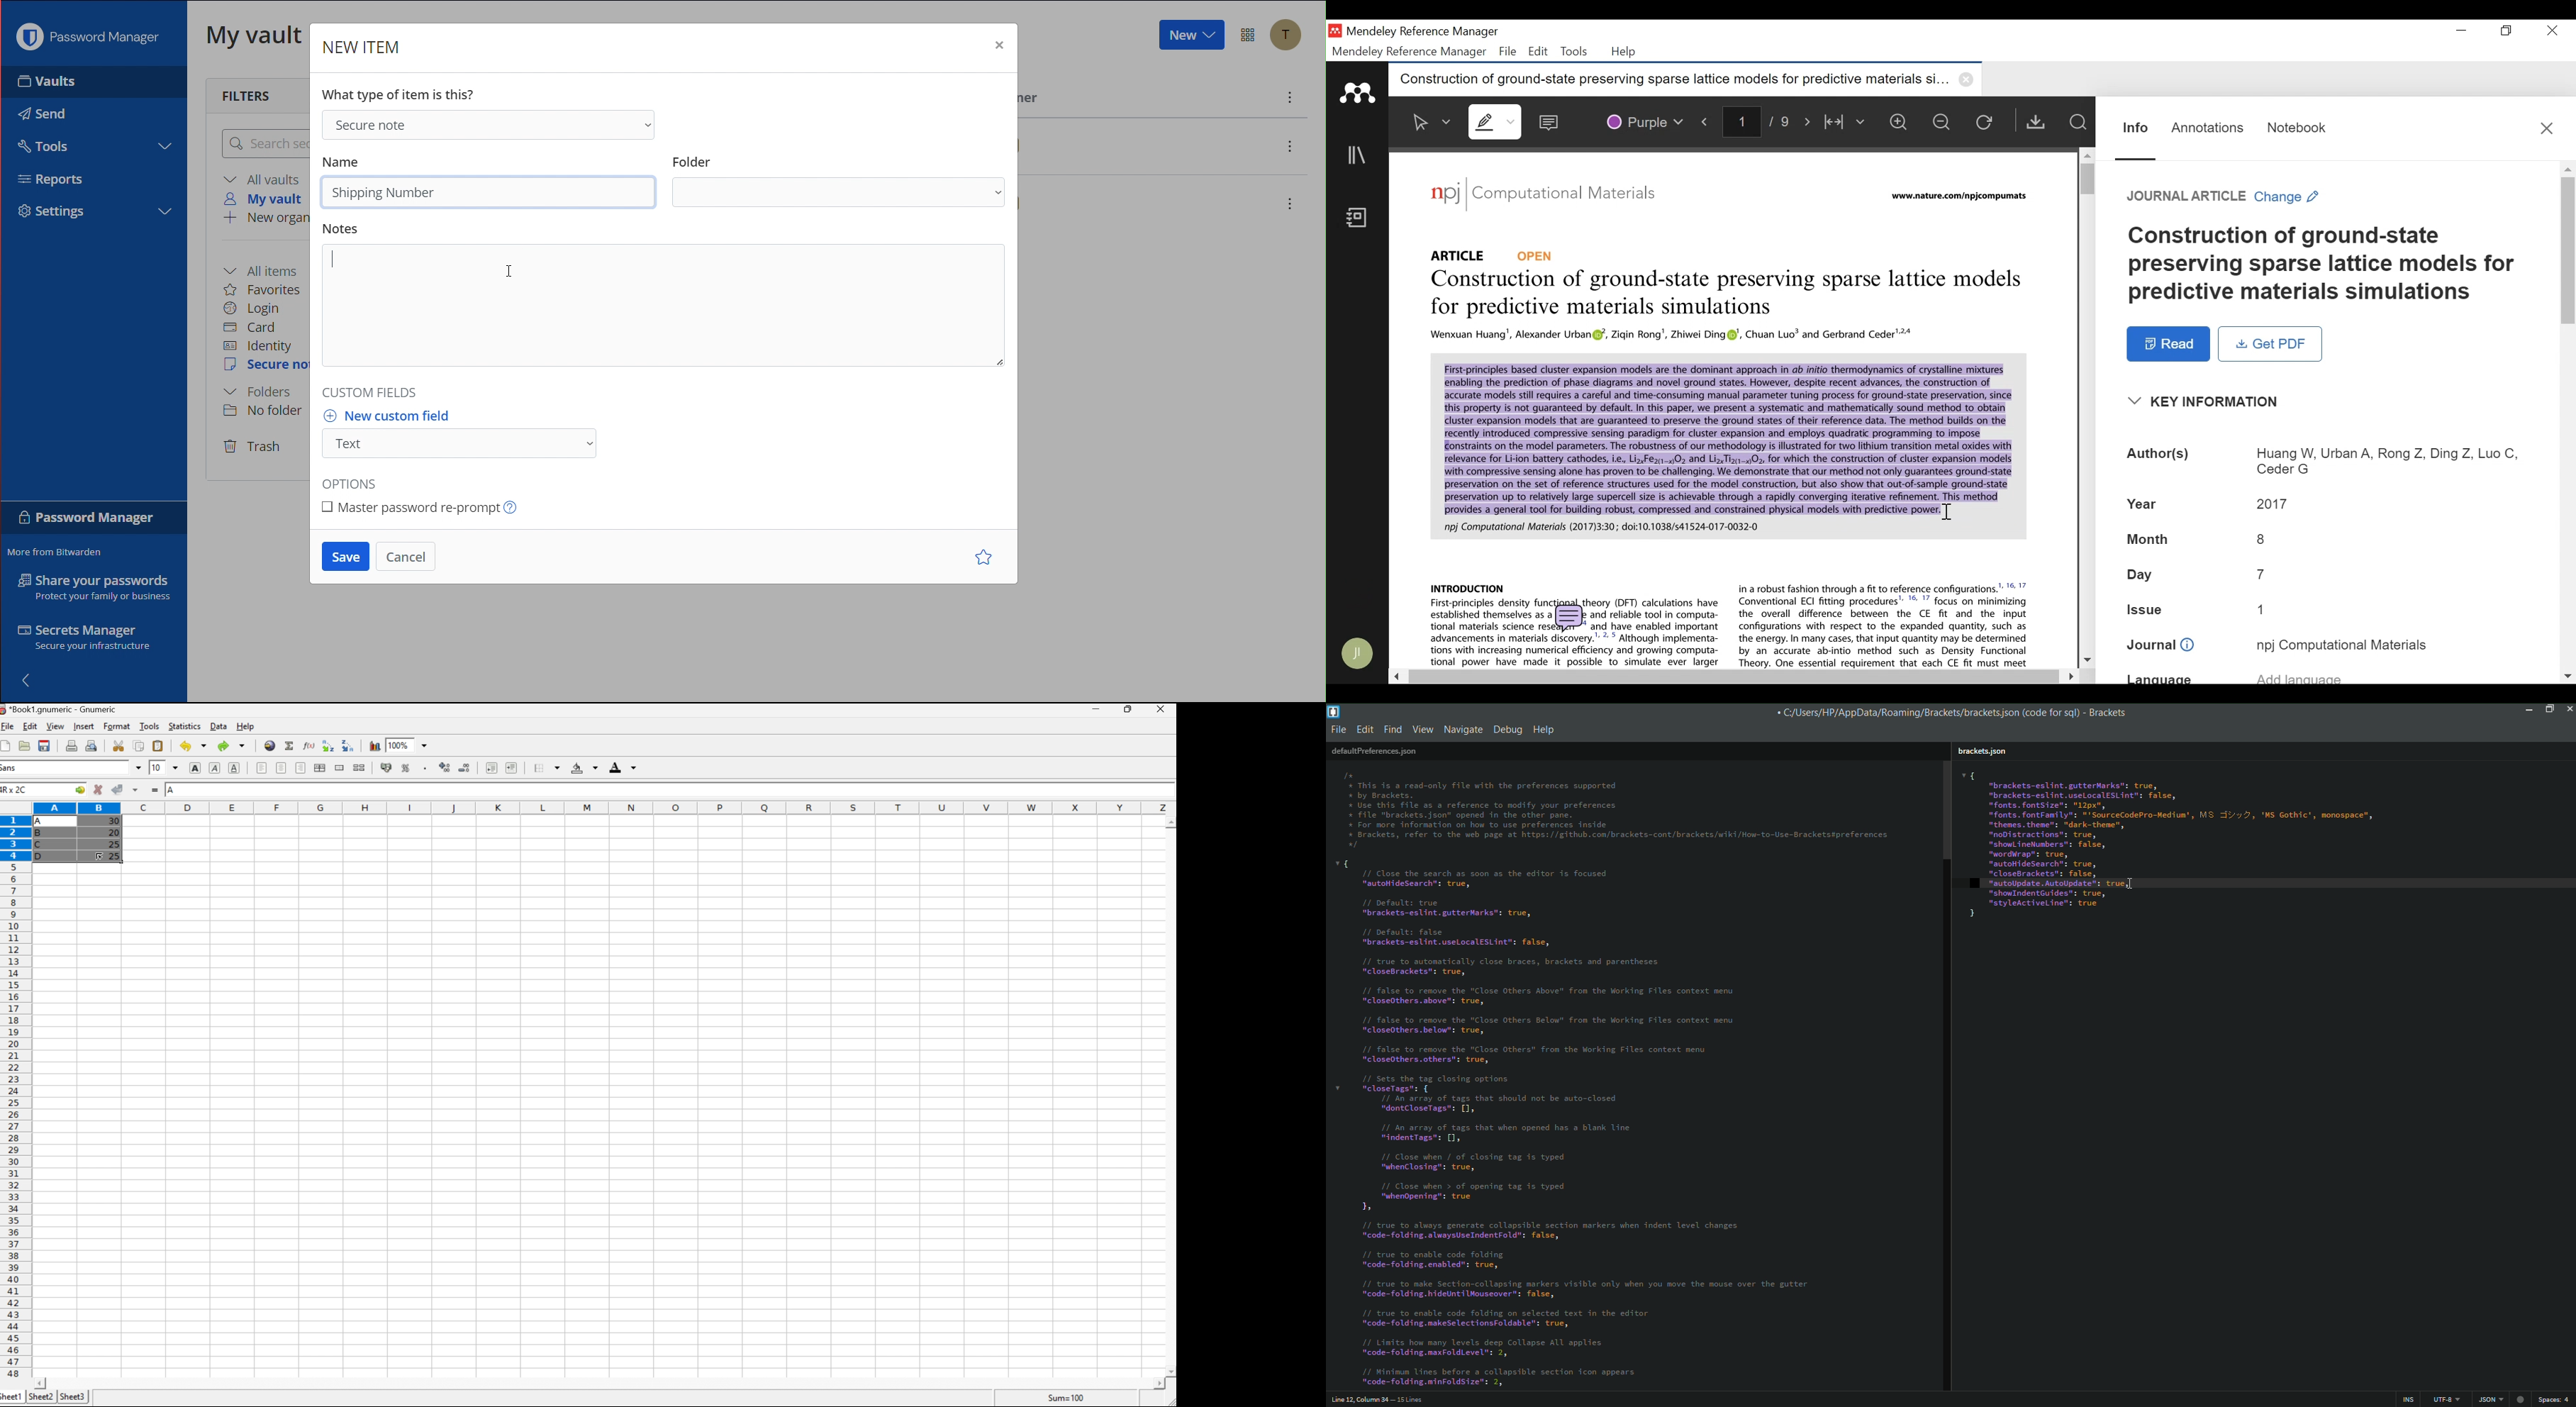 This screenshot has height=1428, width=2576. What do you see at coordinates (255, 309) in the screenshot?
I see `Login` at bounding box center [255, 309].